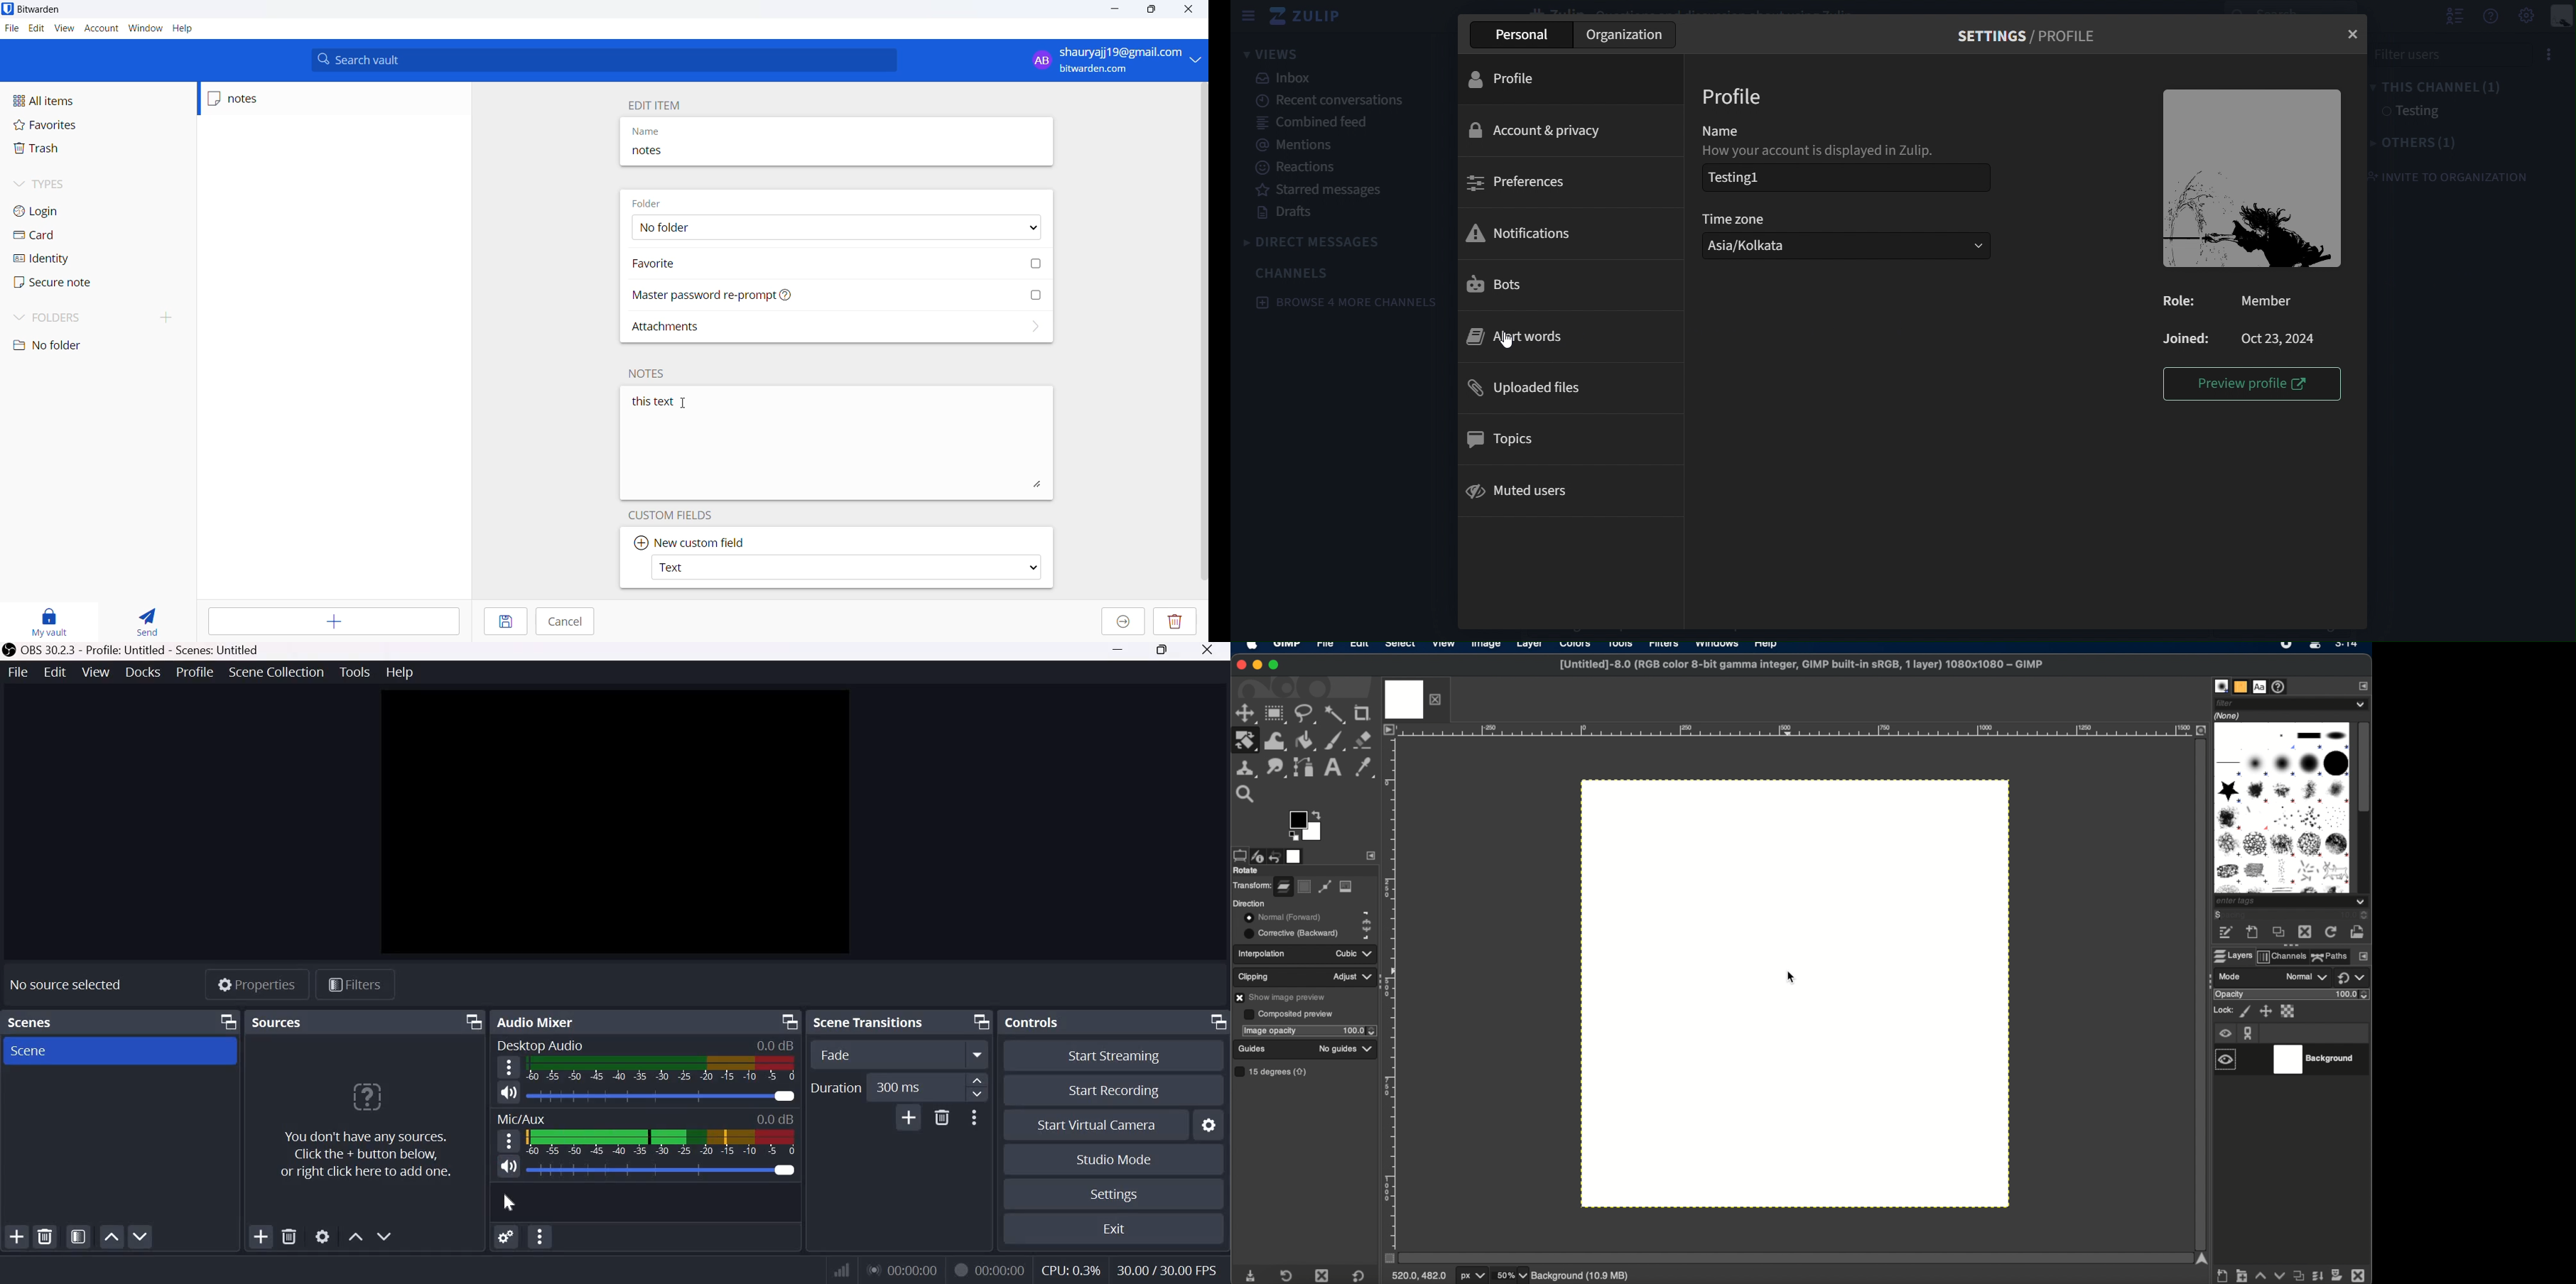  Describe the element at coordinates (183, 30) in the screenshot. I see `help` at that location.